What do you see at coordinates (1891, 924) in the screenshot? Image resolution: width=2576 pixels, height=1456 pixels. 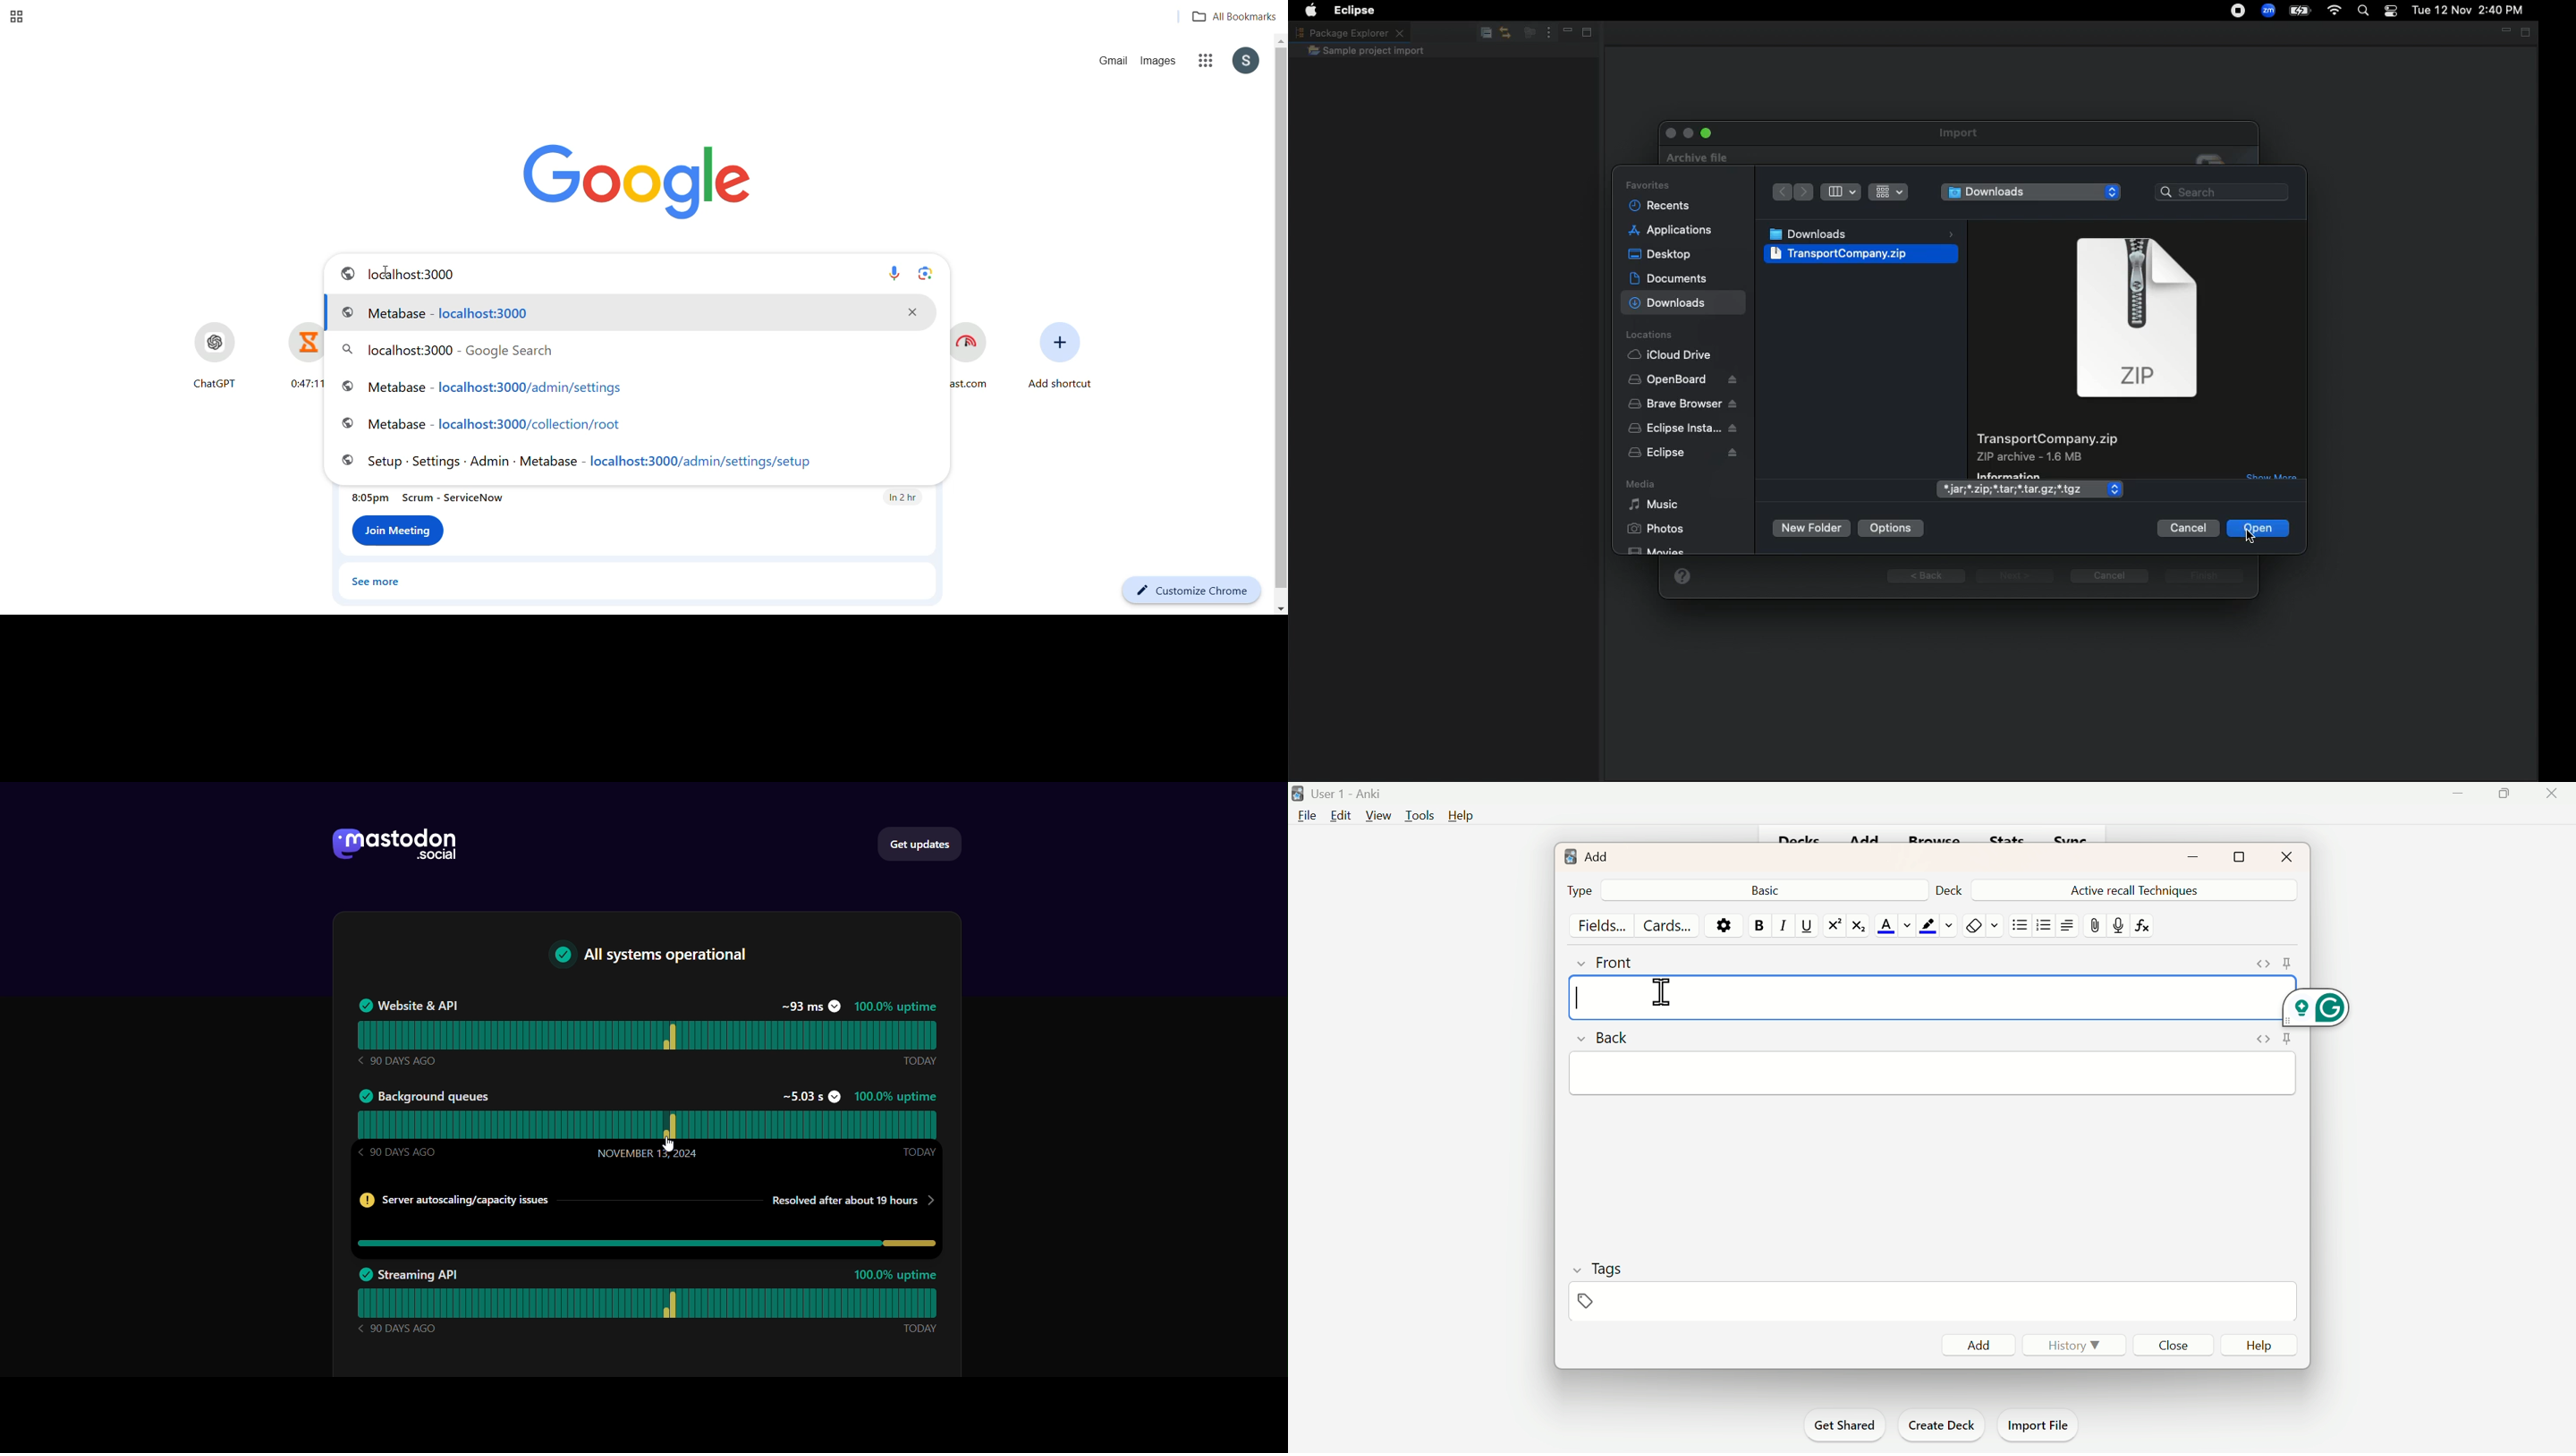 I see `Text Color` at bounding box center [1891, 924].